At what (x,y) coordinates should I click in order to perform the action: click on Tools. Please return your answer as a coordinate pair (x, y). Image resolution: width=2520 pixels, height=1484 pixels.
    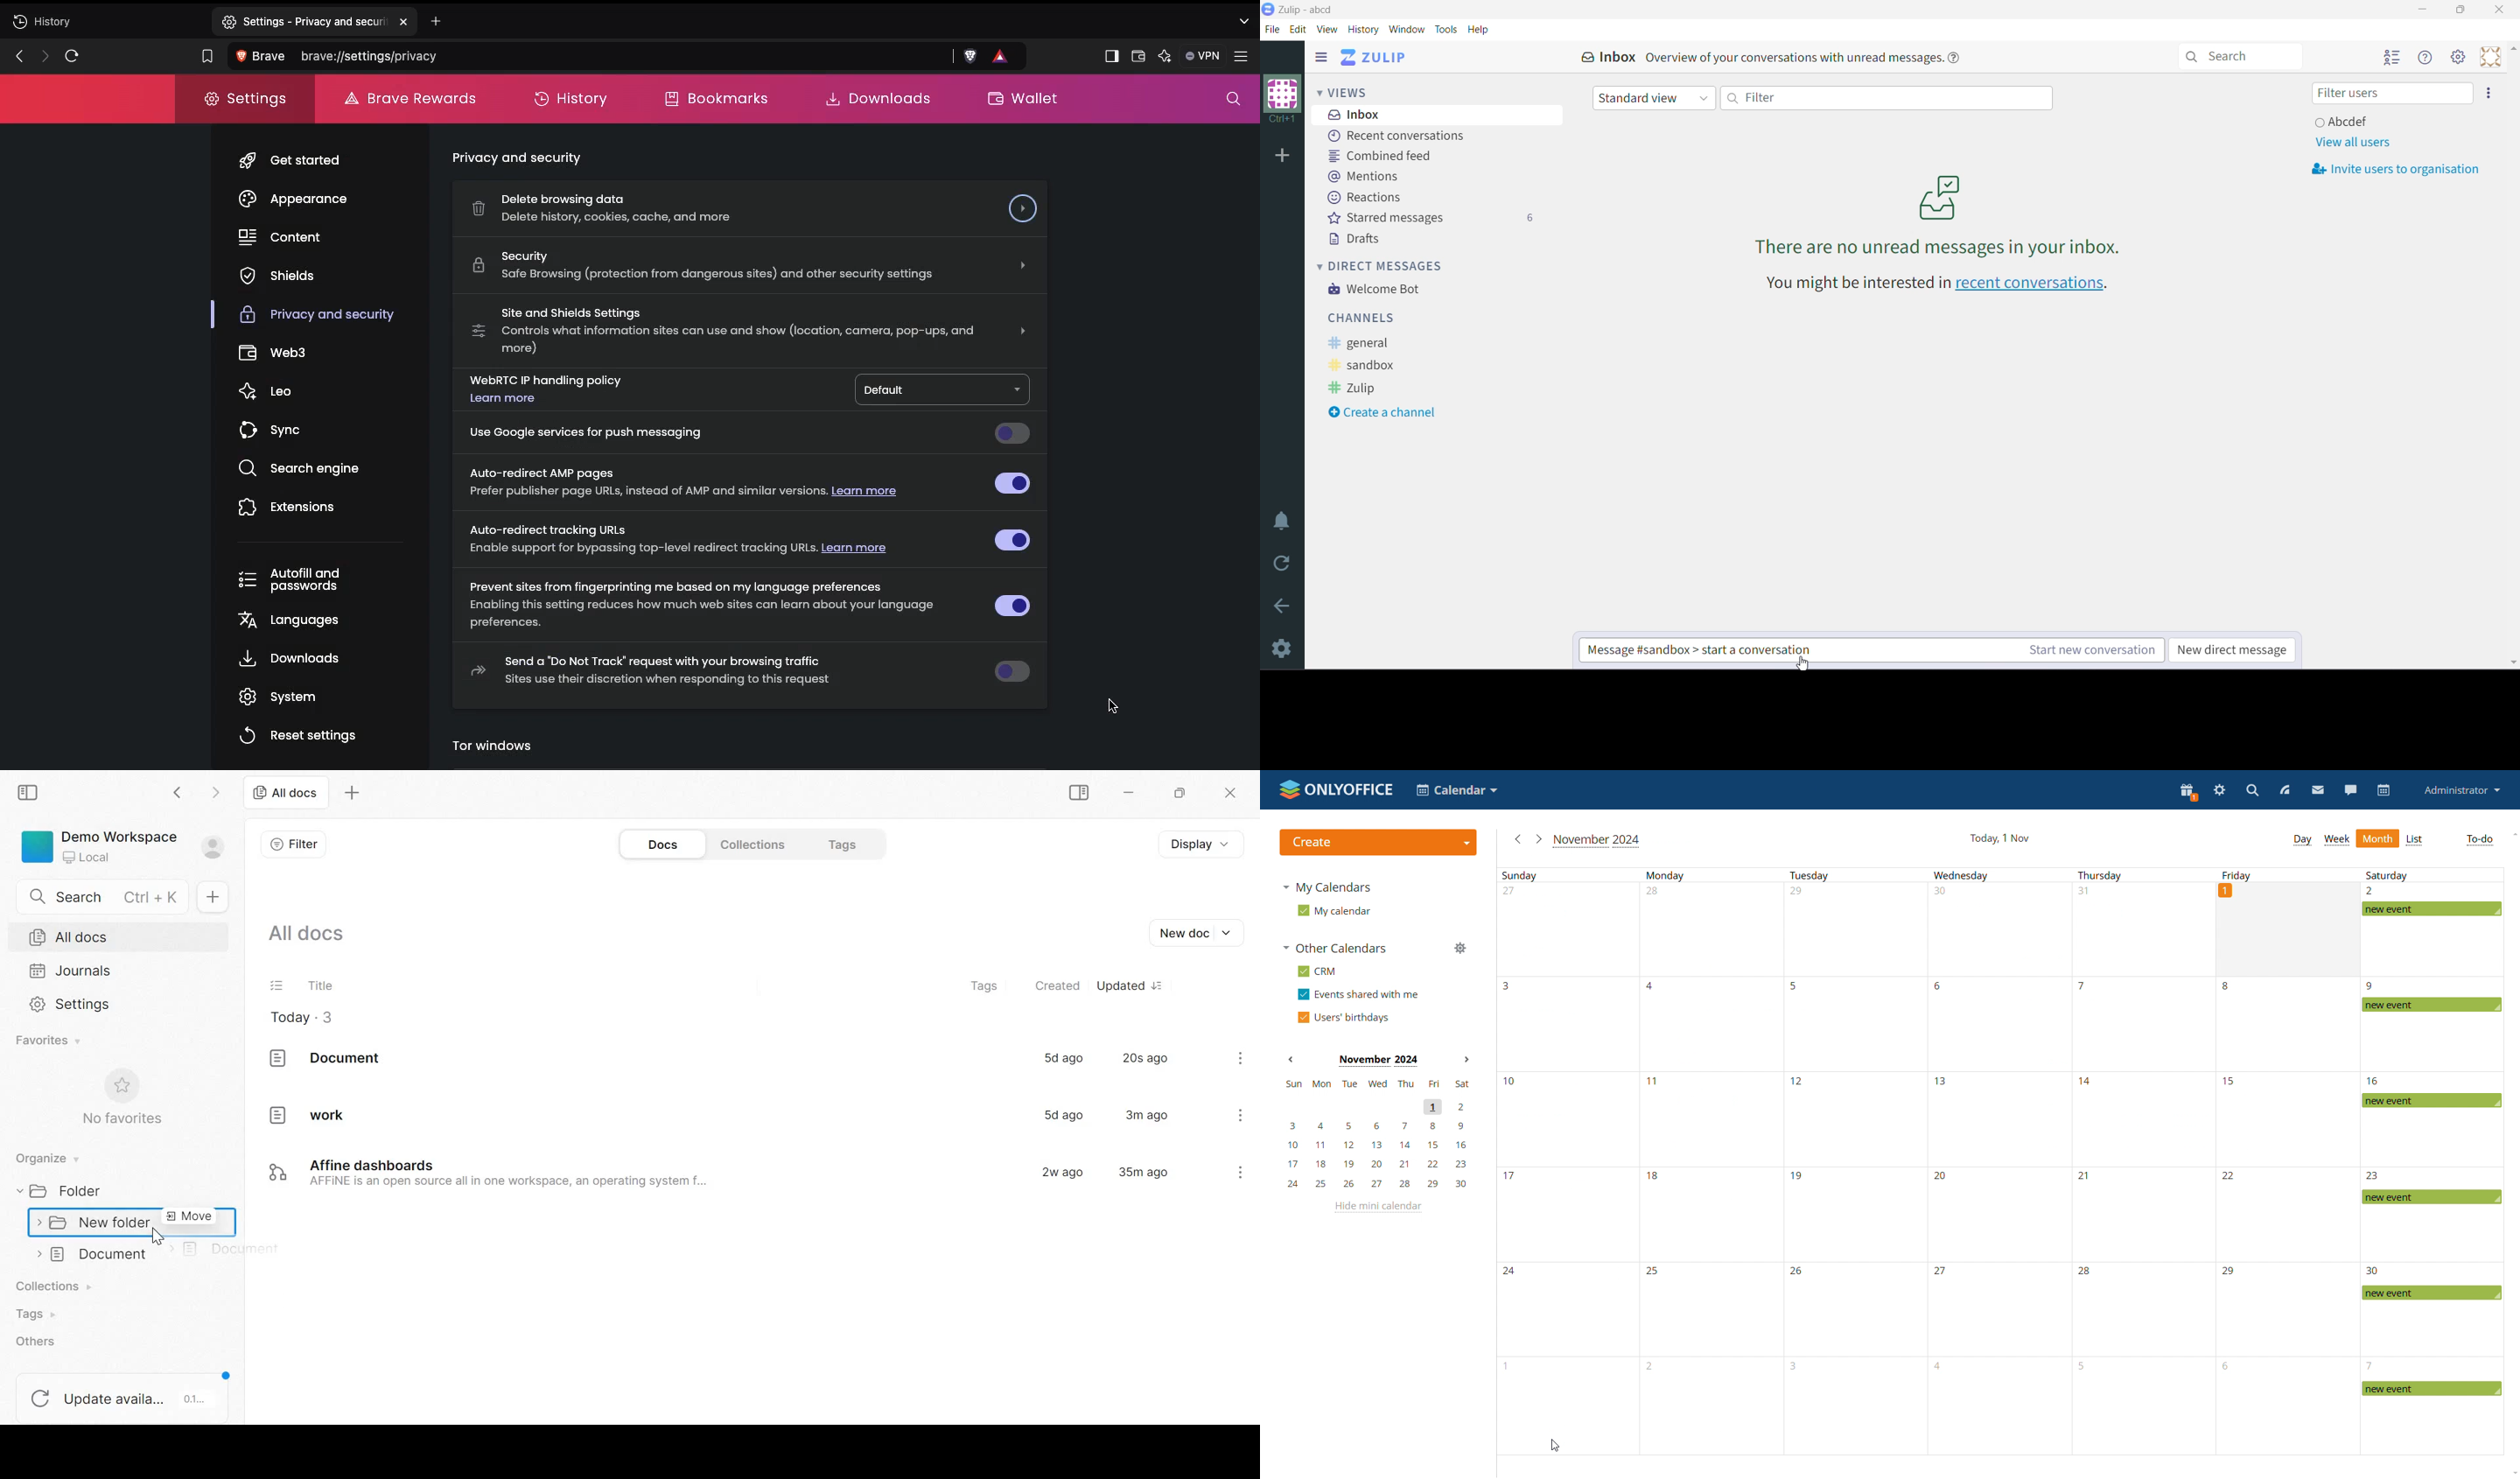
    Looking at the image, I should click on (1446, 30).